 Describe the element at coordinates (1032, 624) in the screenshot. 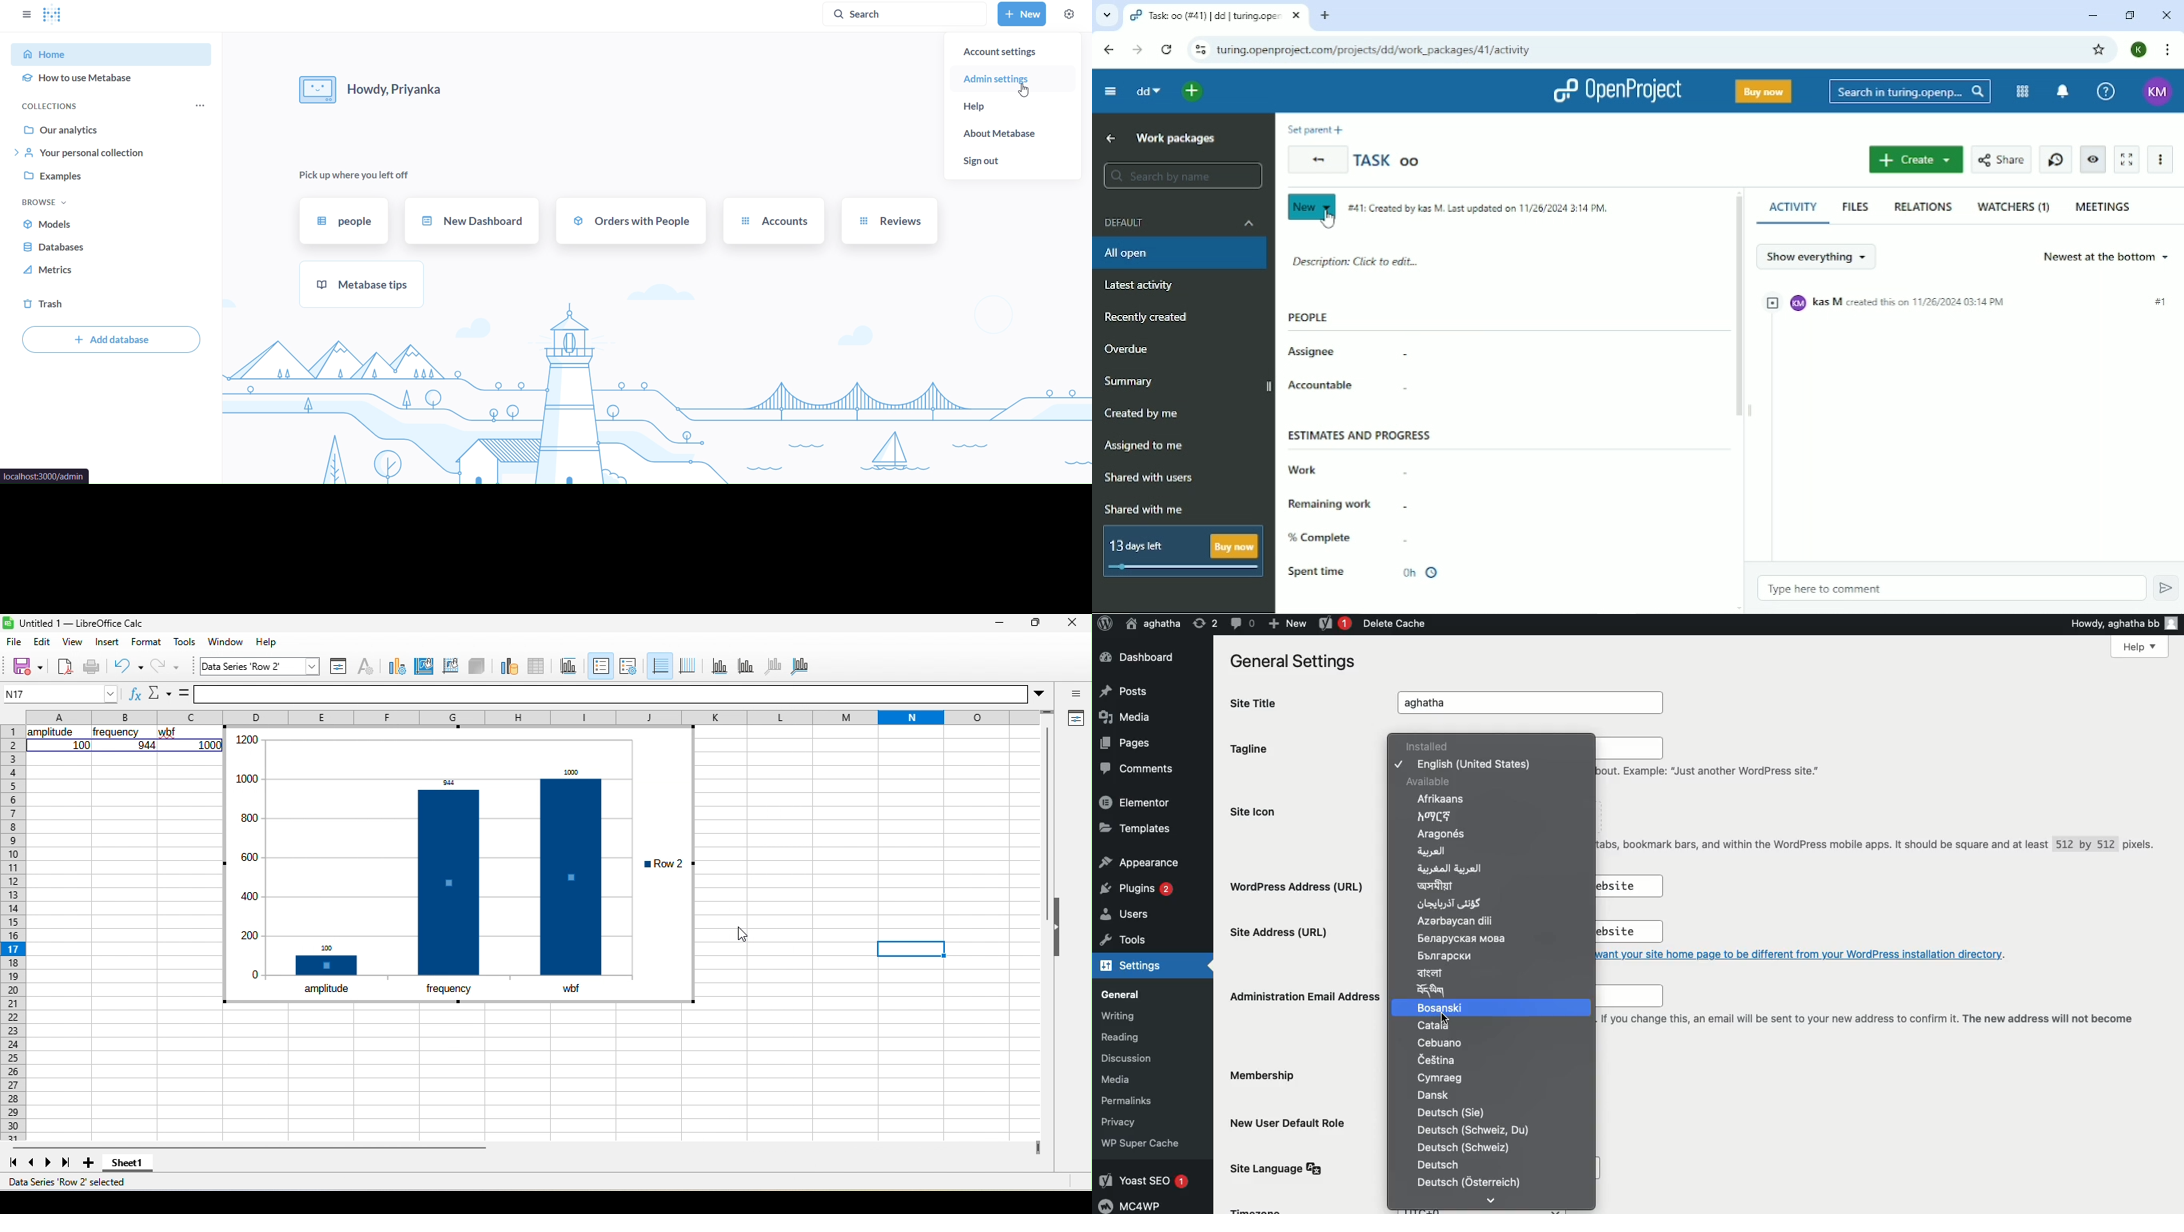

I see `maximize` at that location.